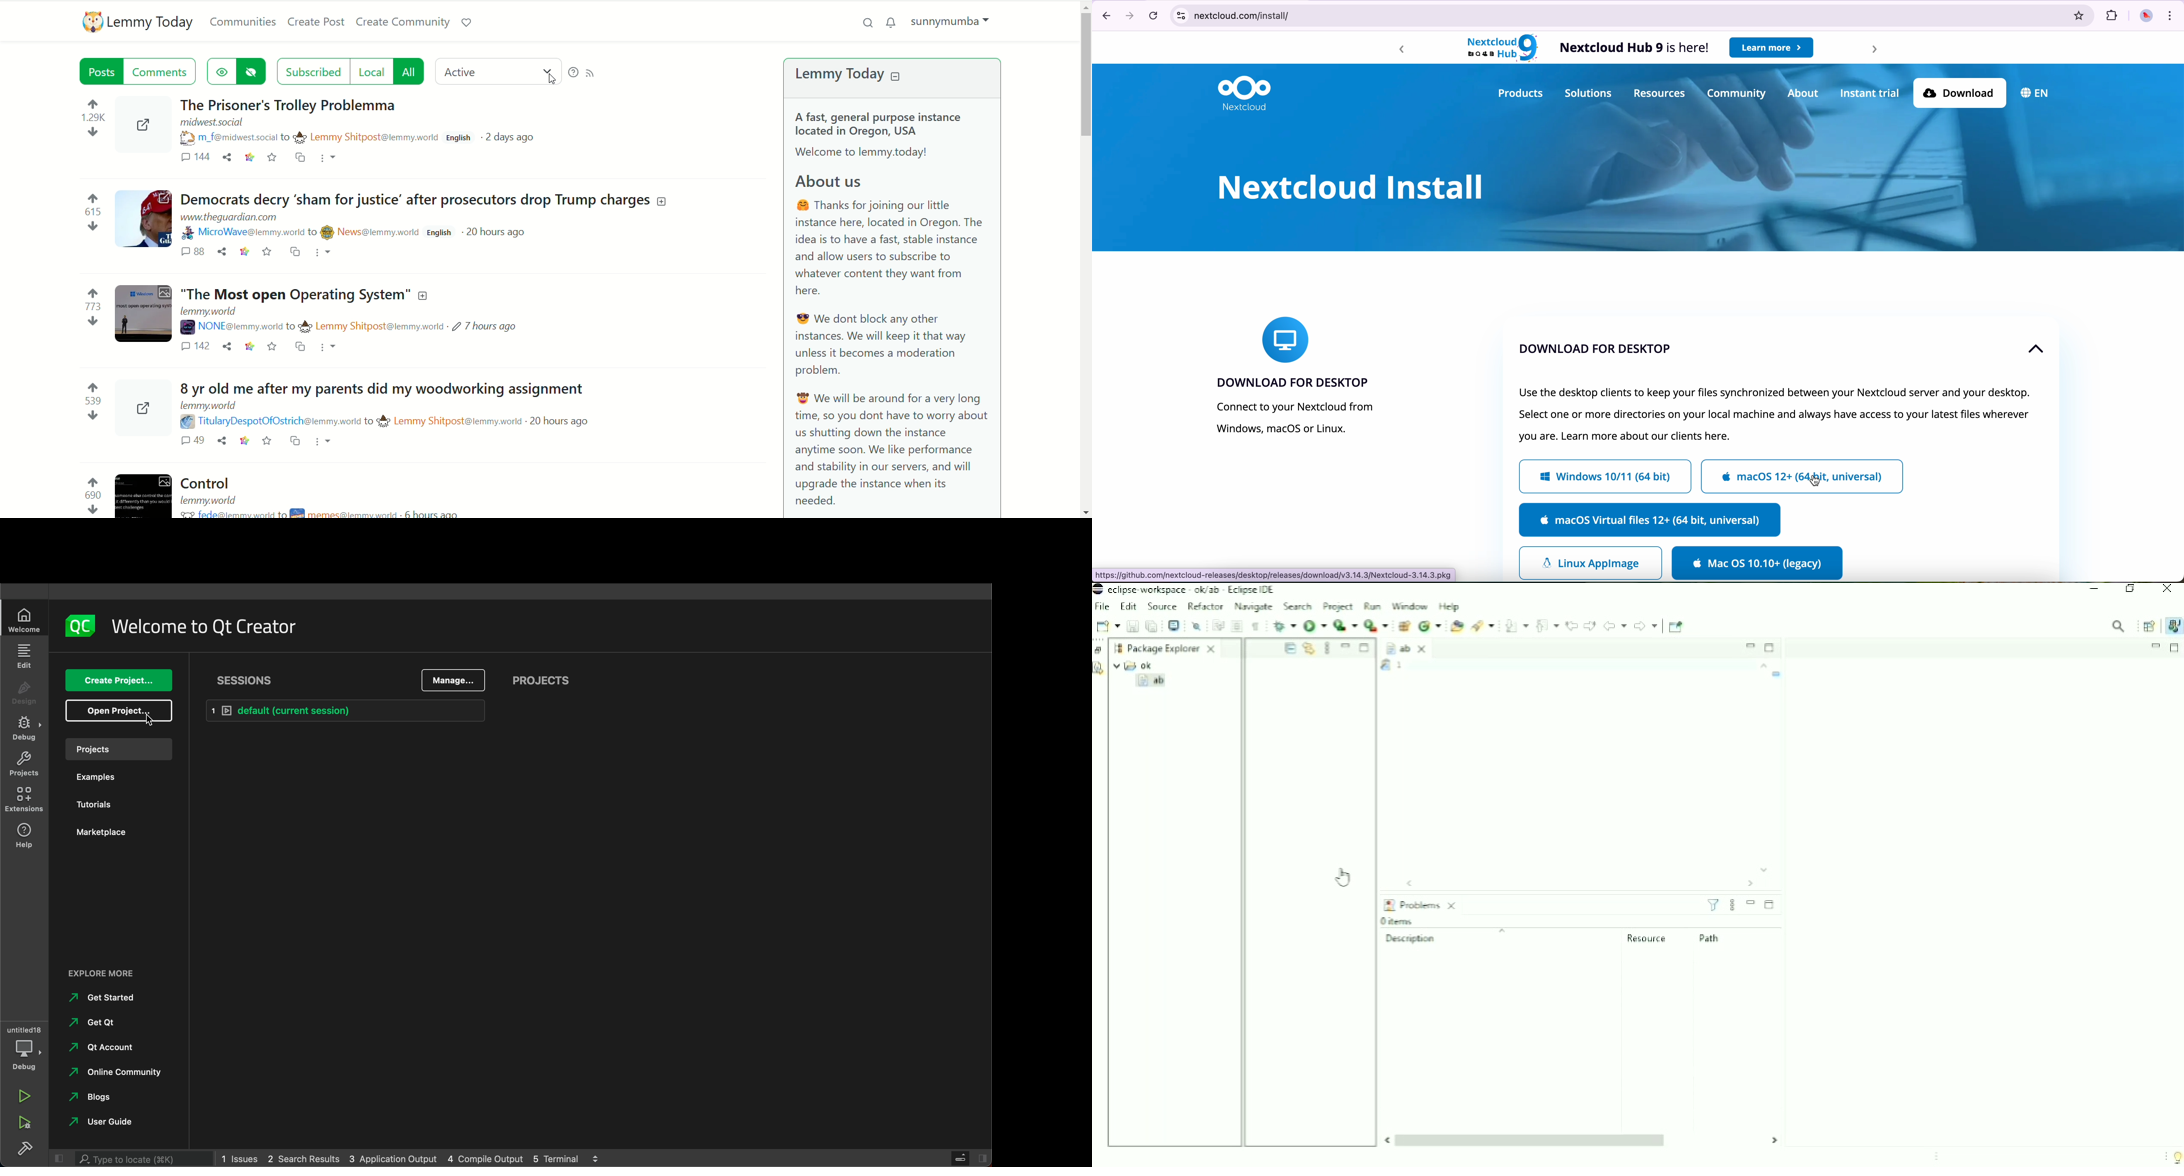 The height and width of the screenshot is (1176, 2184). Describe the element at coordinates (597, 1158) in the screenshot. I see `navigator` at that location.